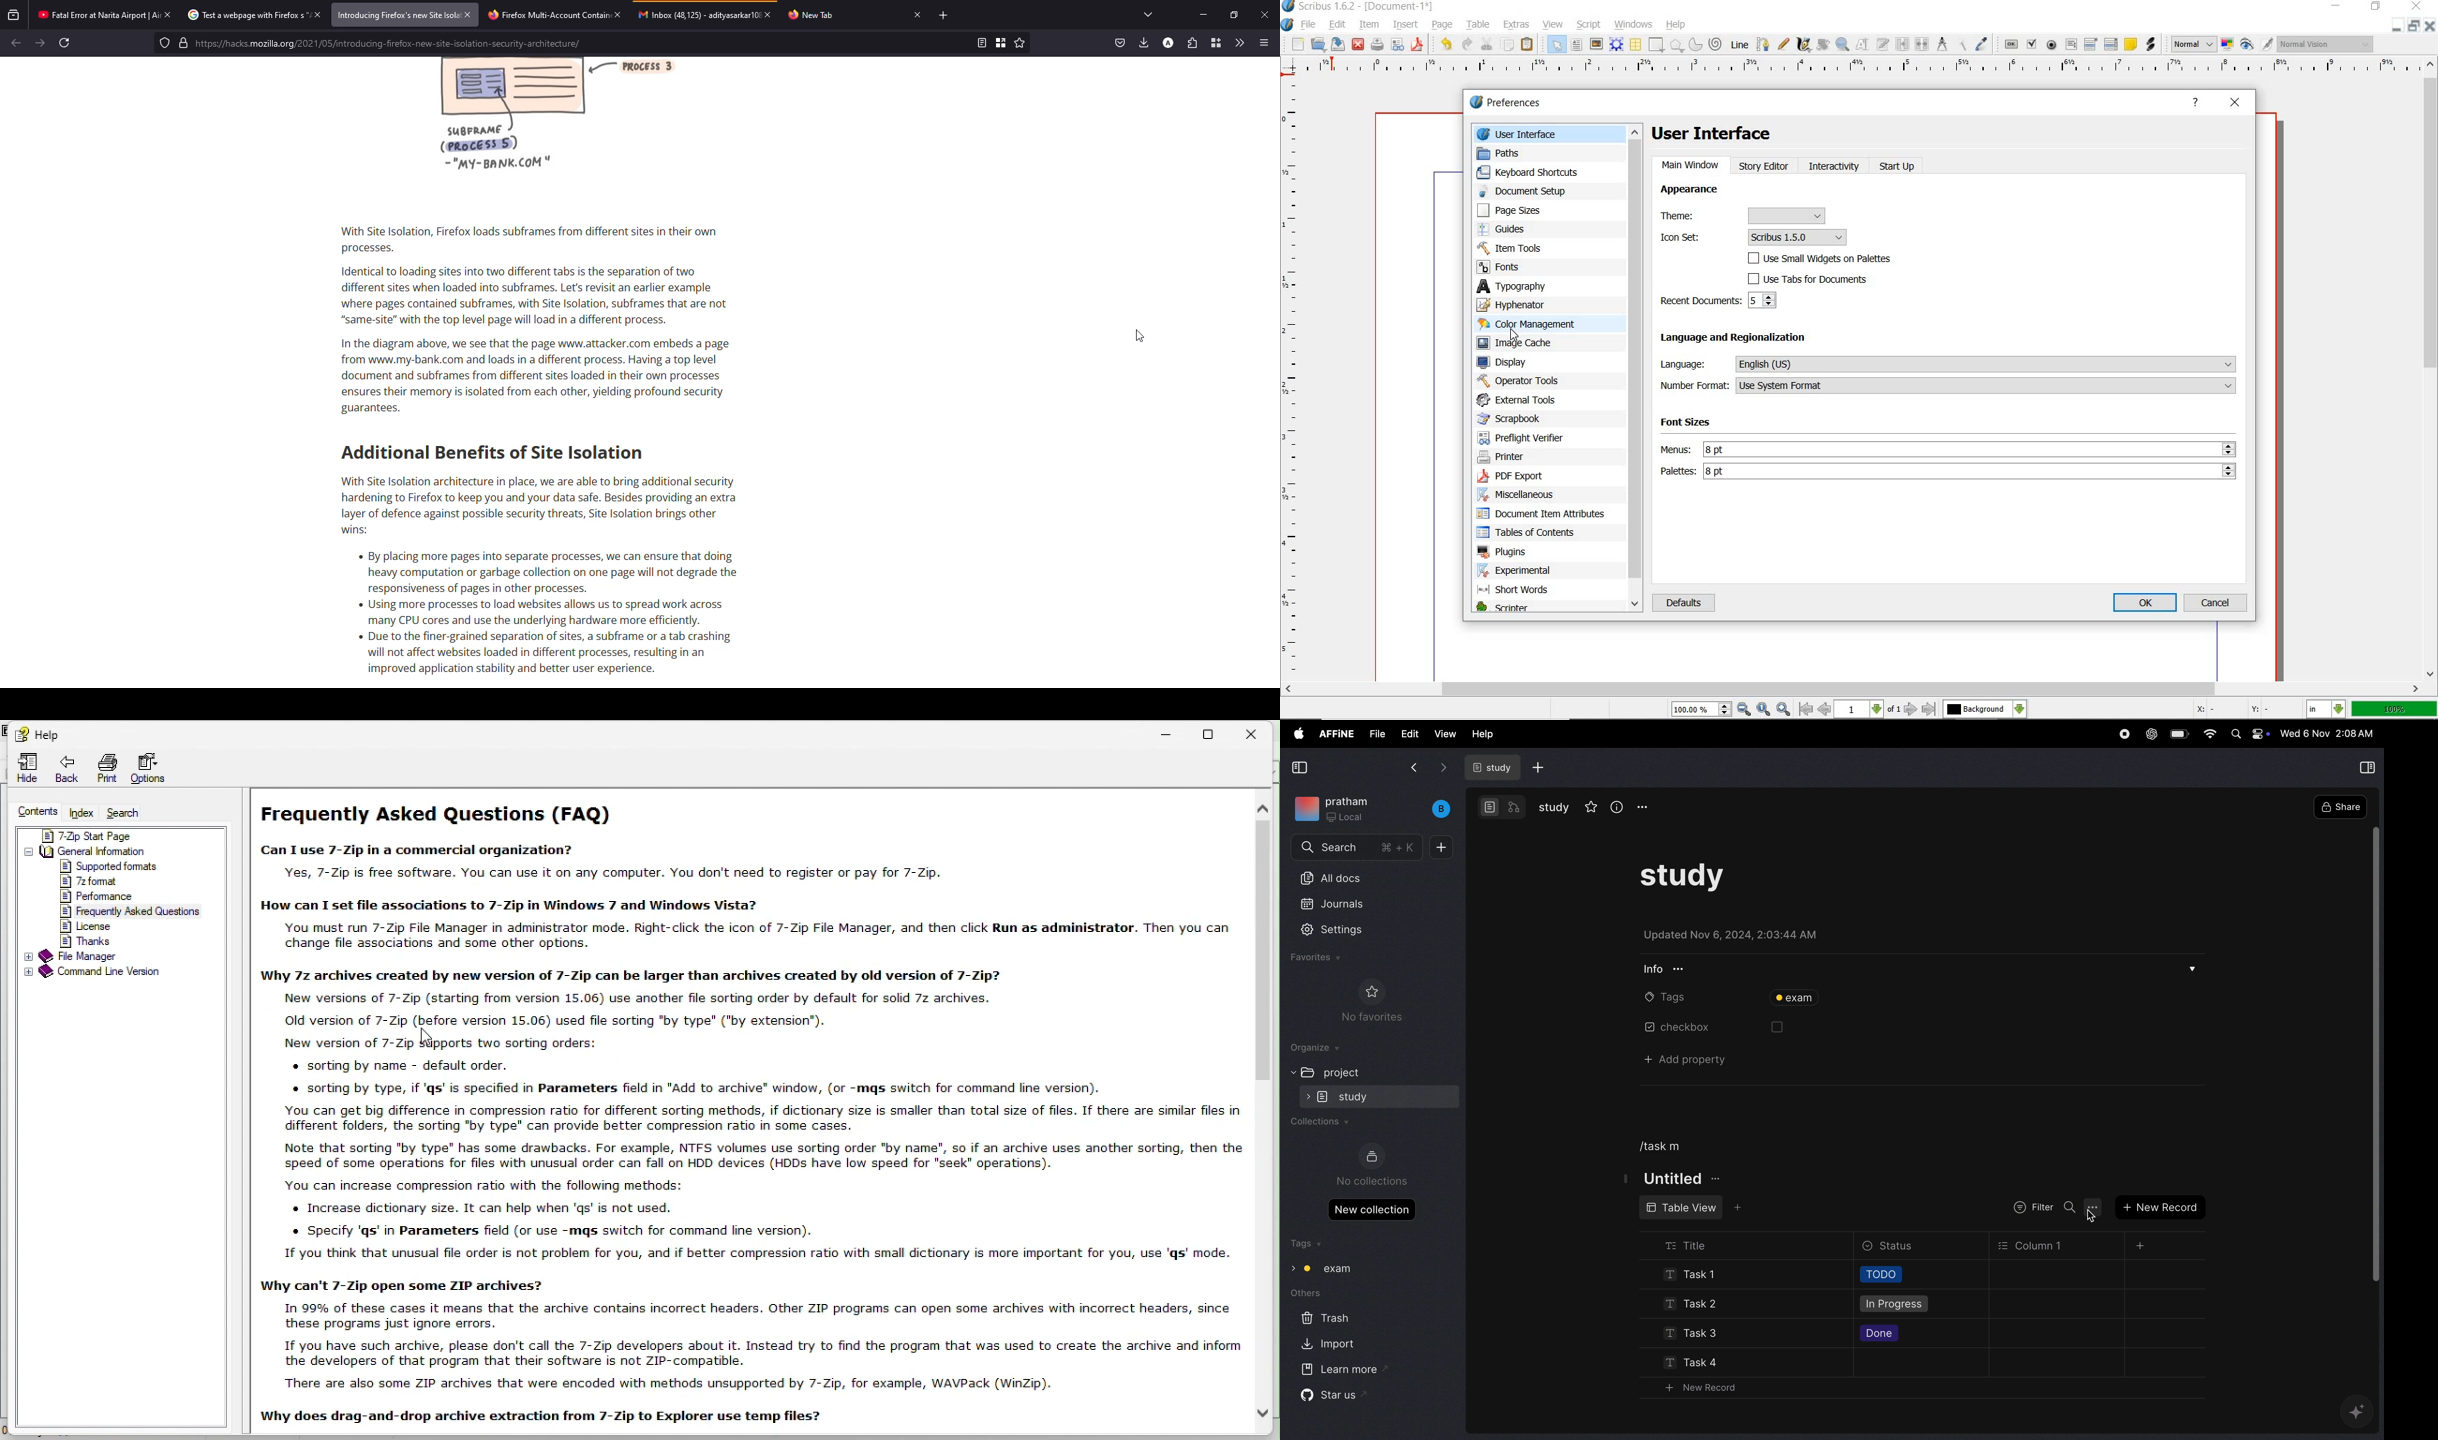 The height and width of the screenshot is (1456, 2464). Describe the element at coordinates (2237, 103) in the screenshot. I see `CLOSE` at that location.